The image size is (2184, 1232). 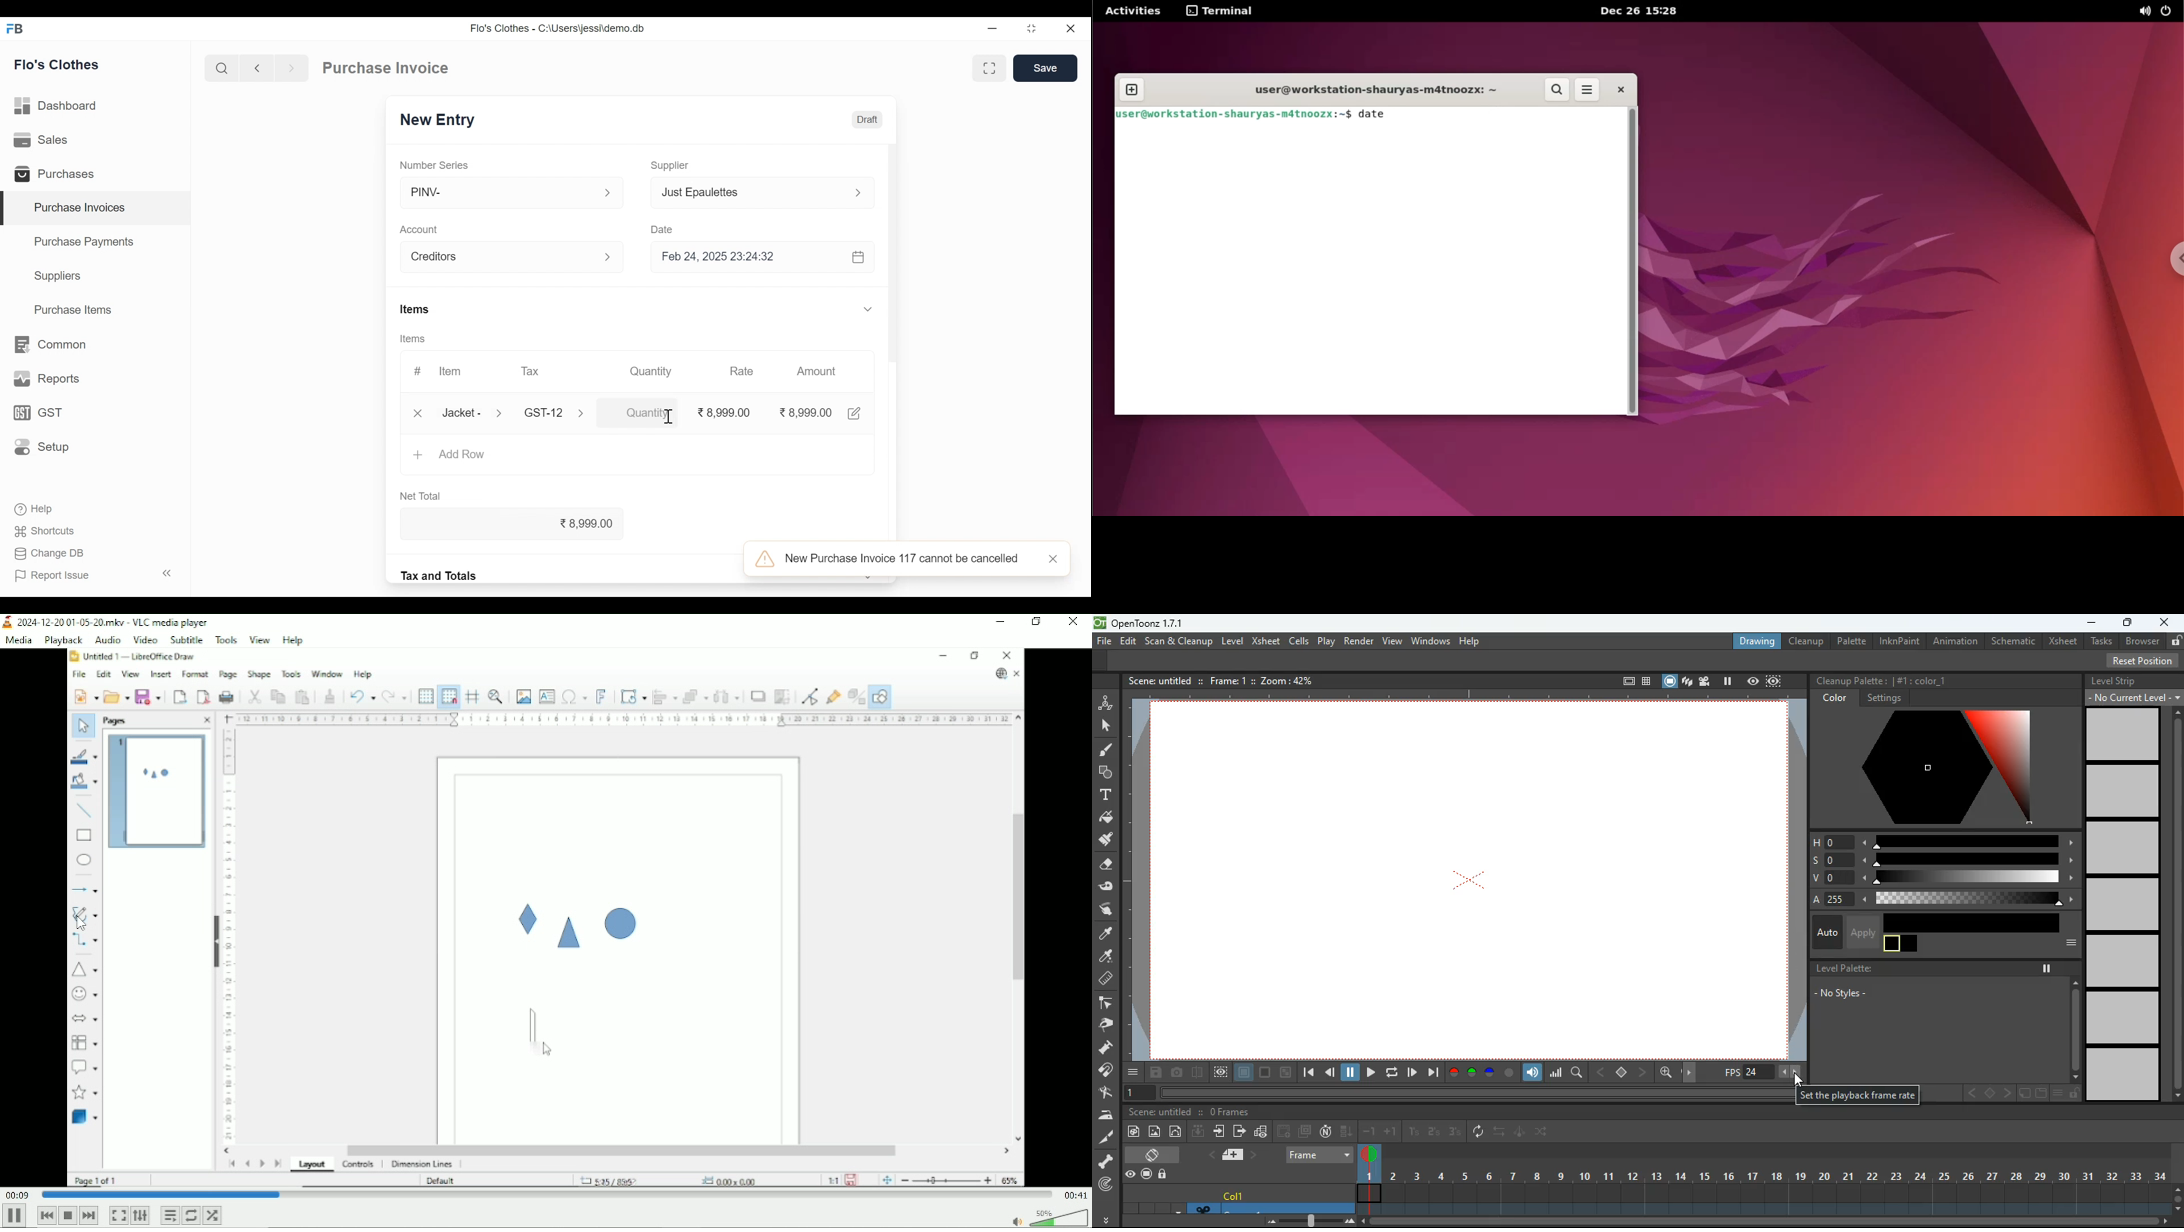 I want to click on 1, so click(x=638, y=413).